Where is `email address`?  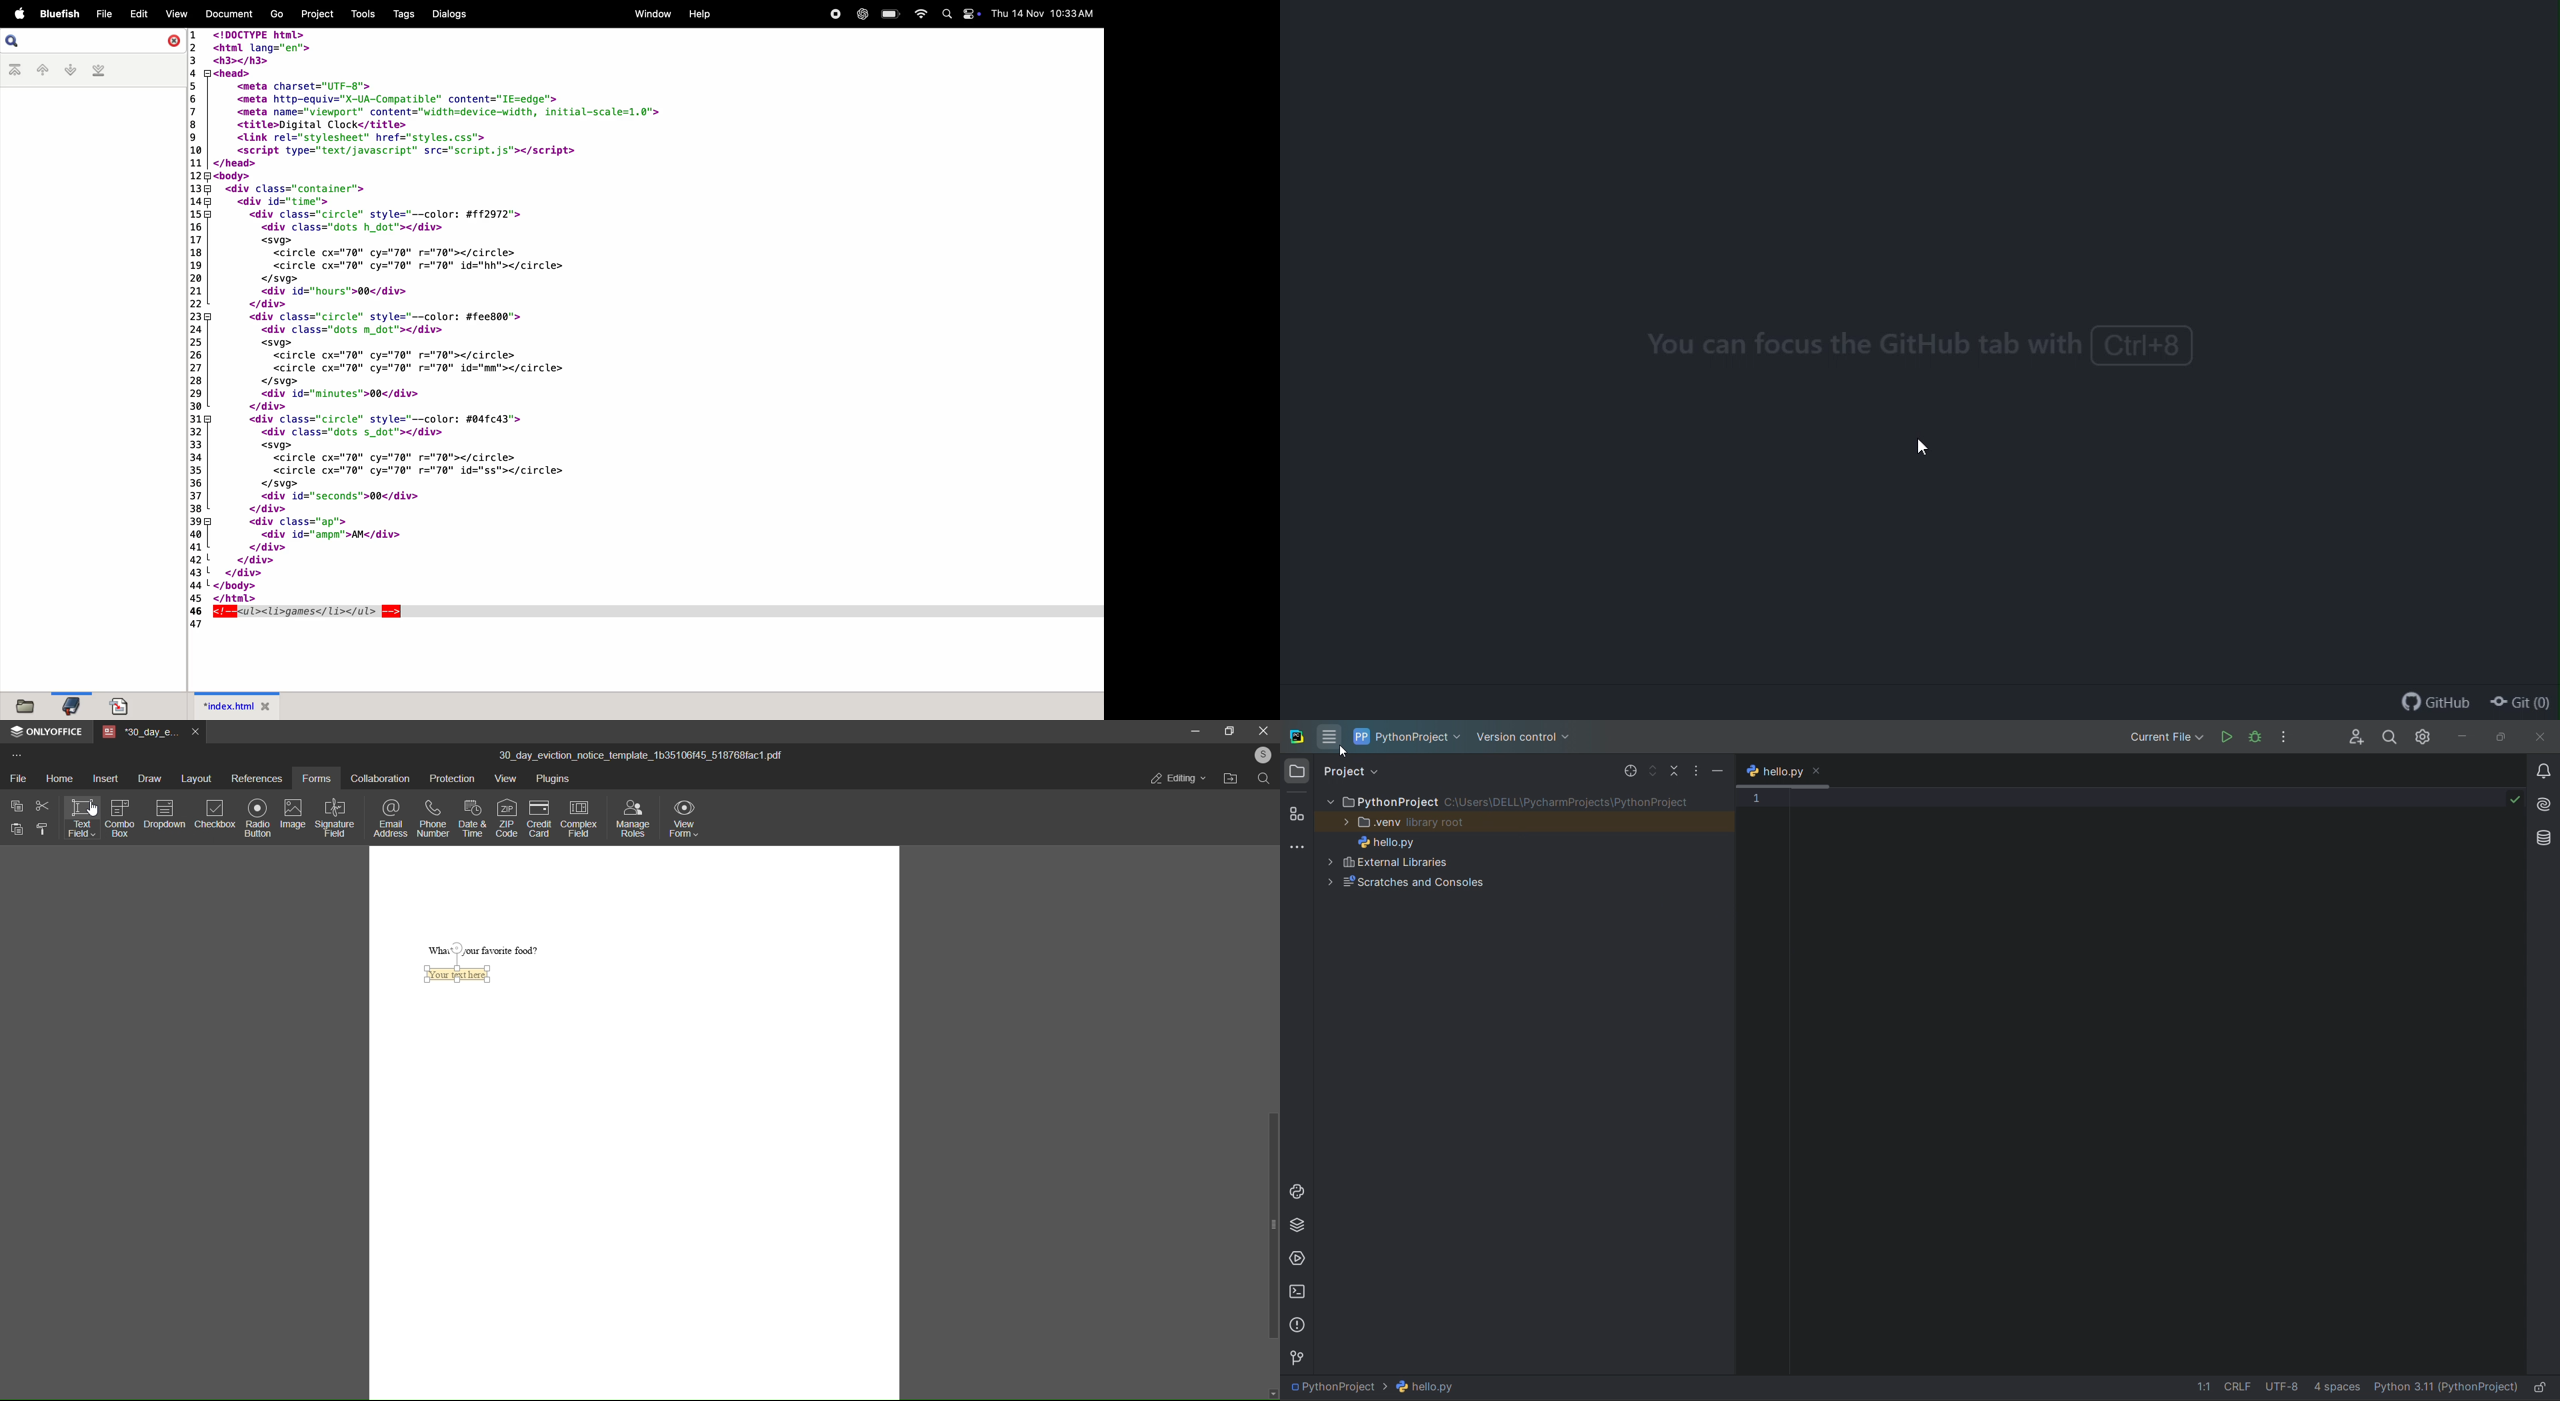 email address is located at coordinates (391, 818).